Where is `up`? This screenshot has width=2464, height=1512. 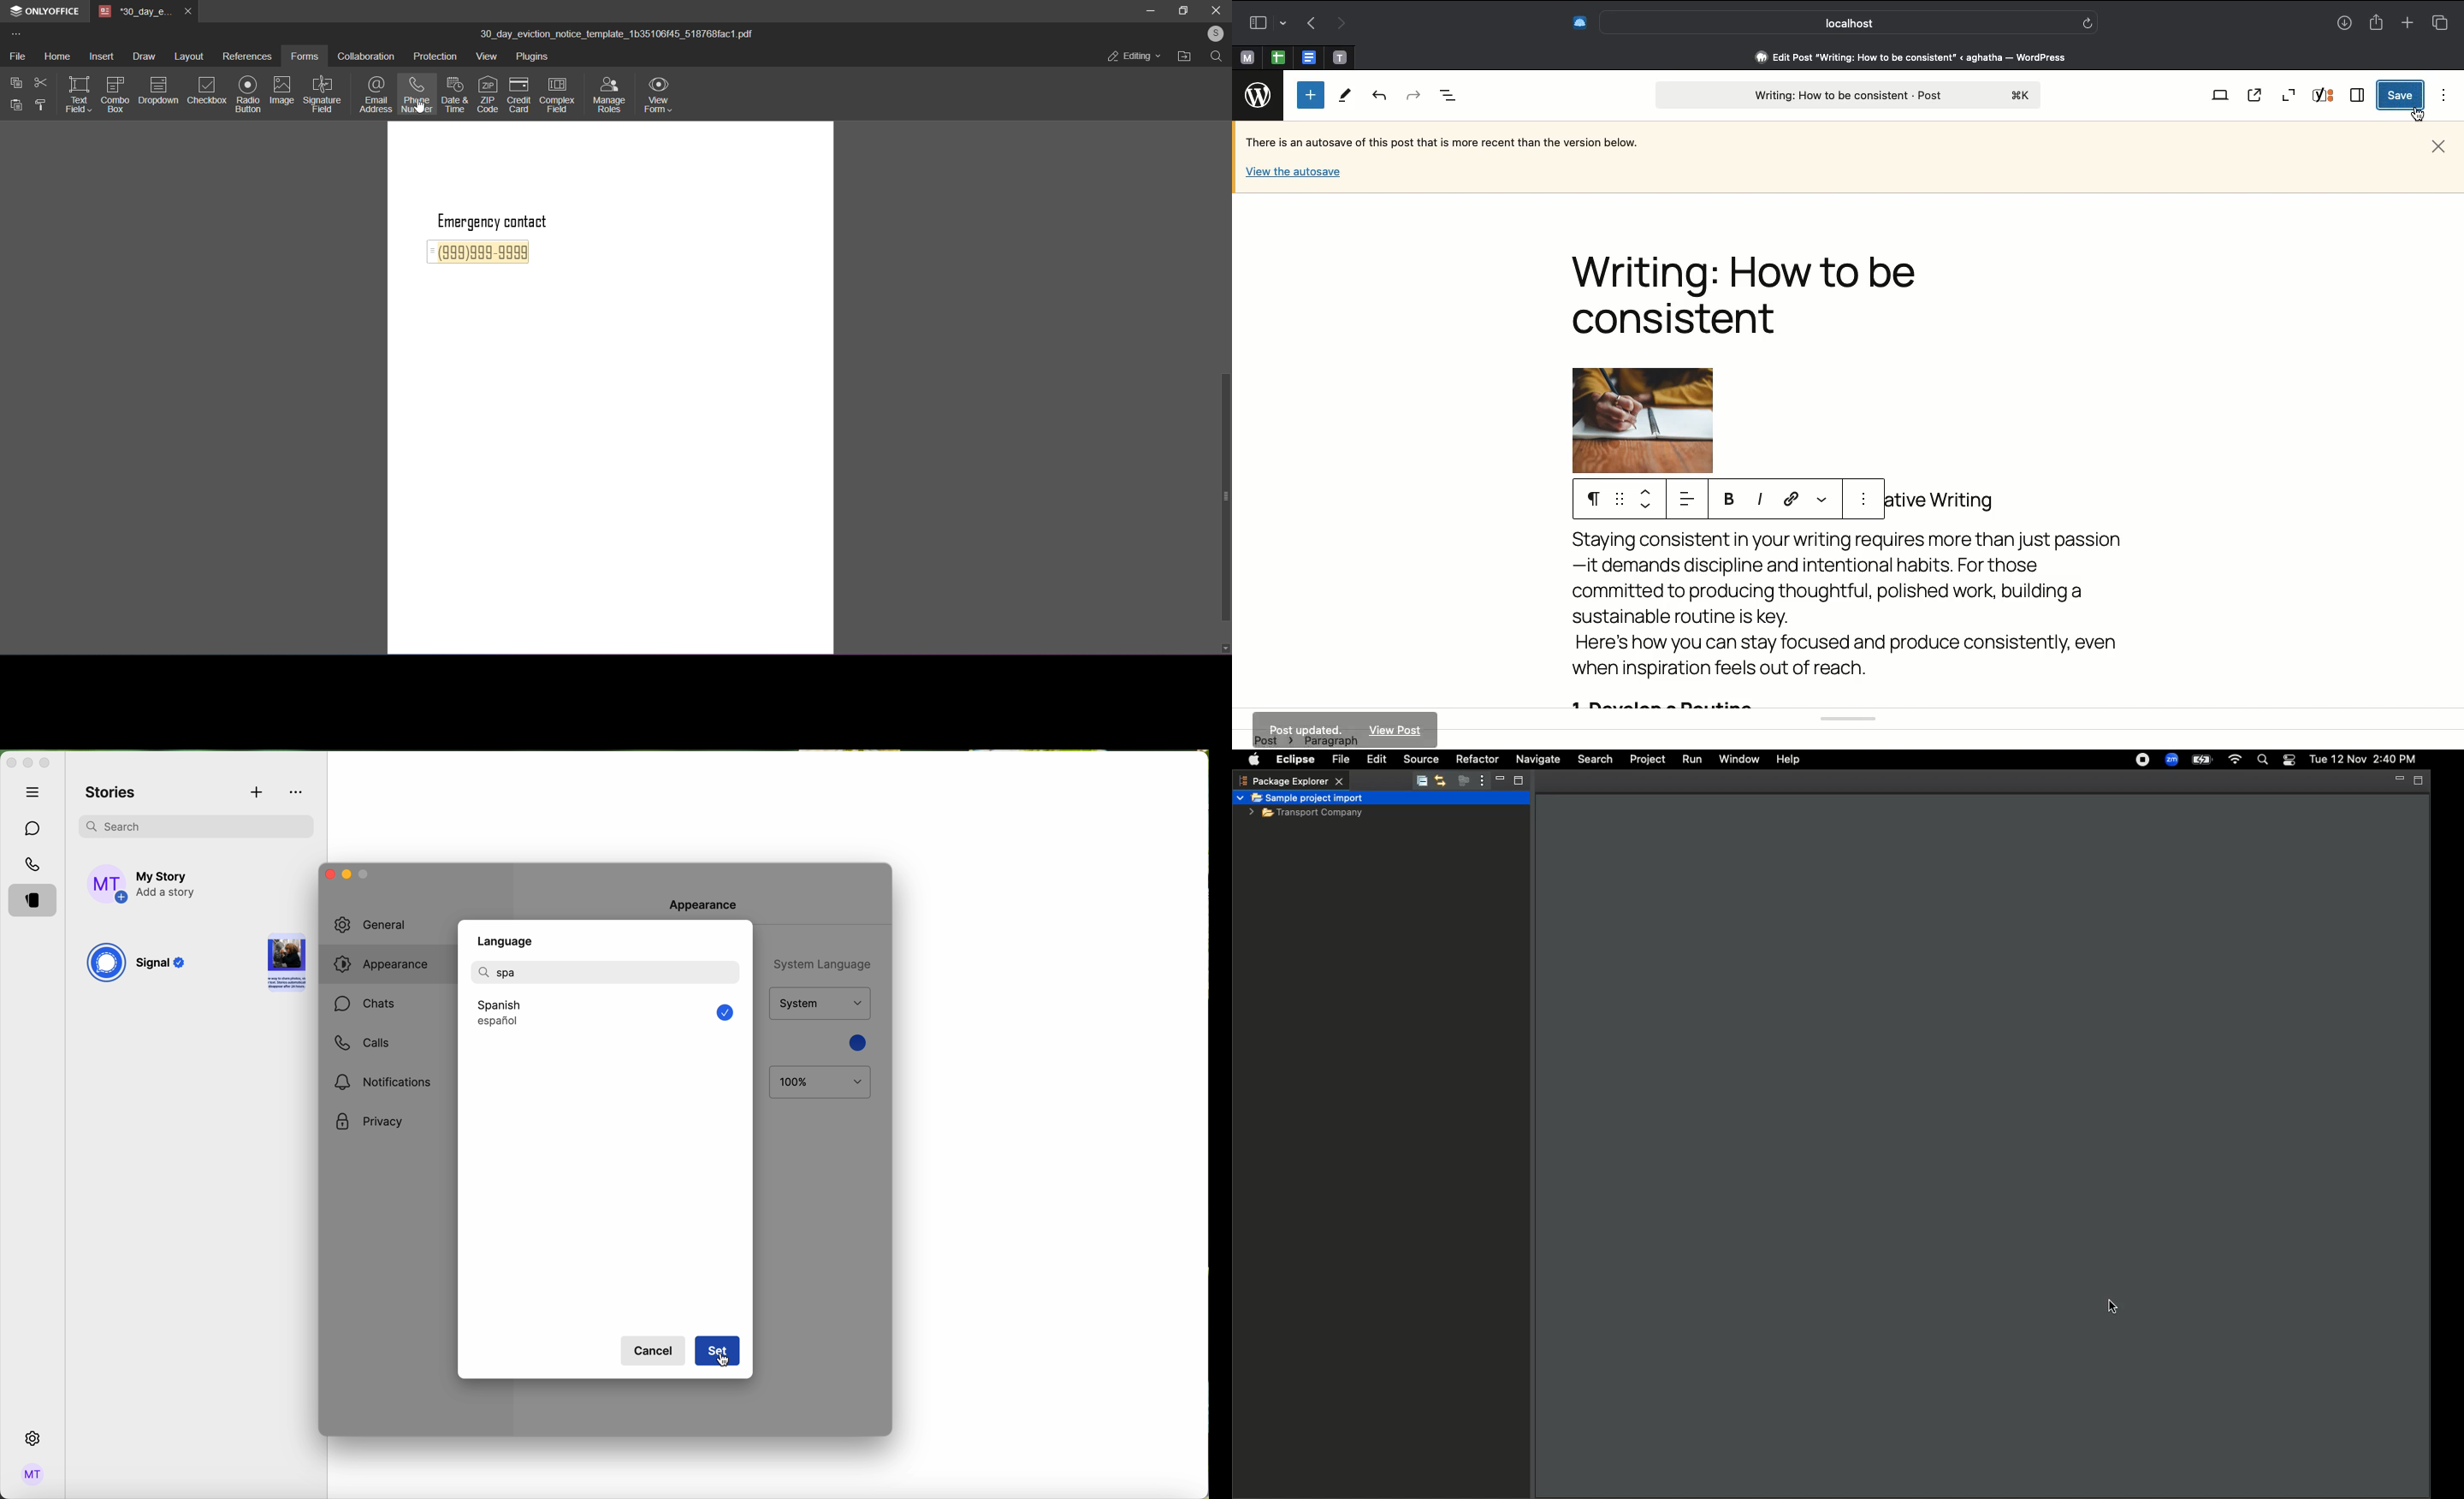 up is located at coordinates (1223, 73).